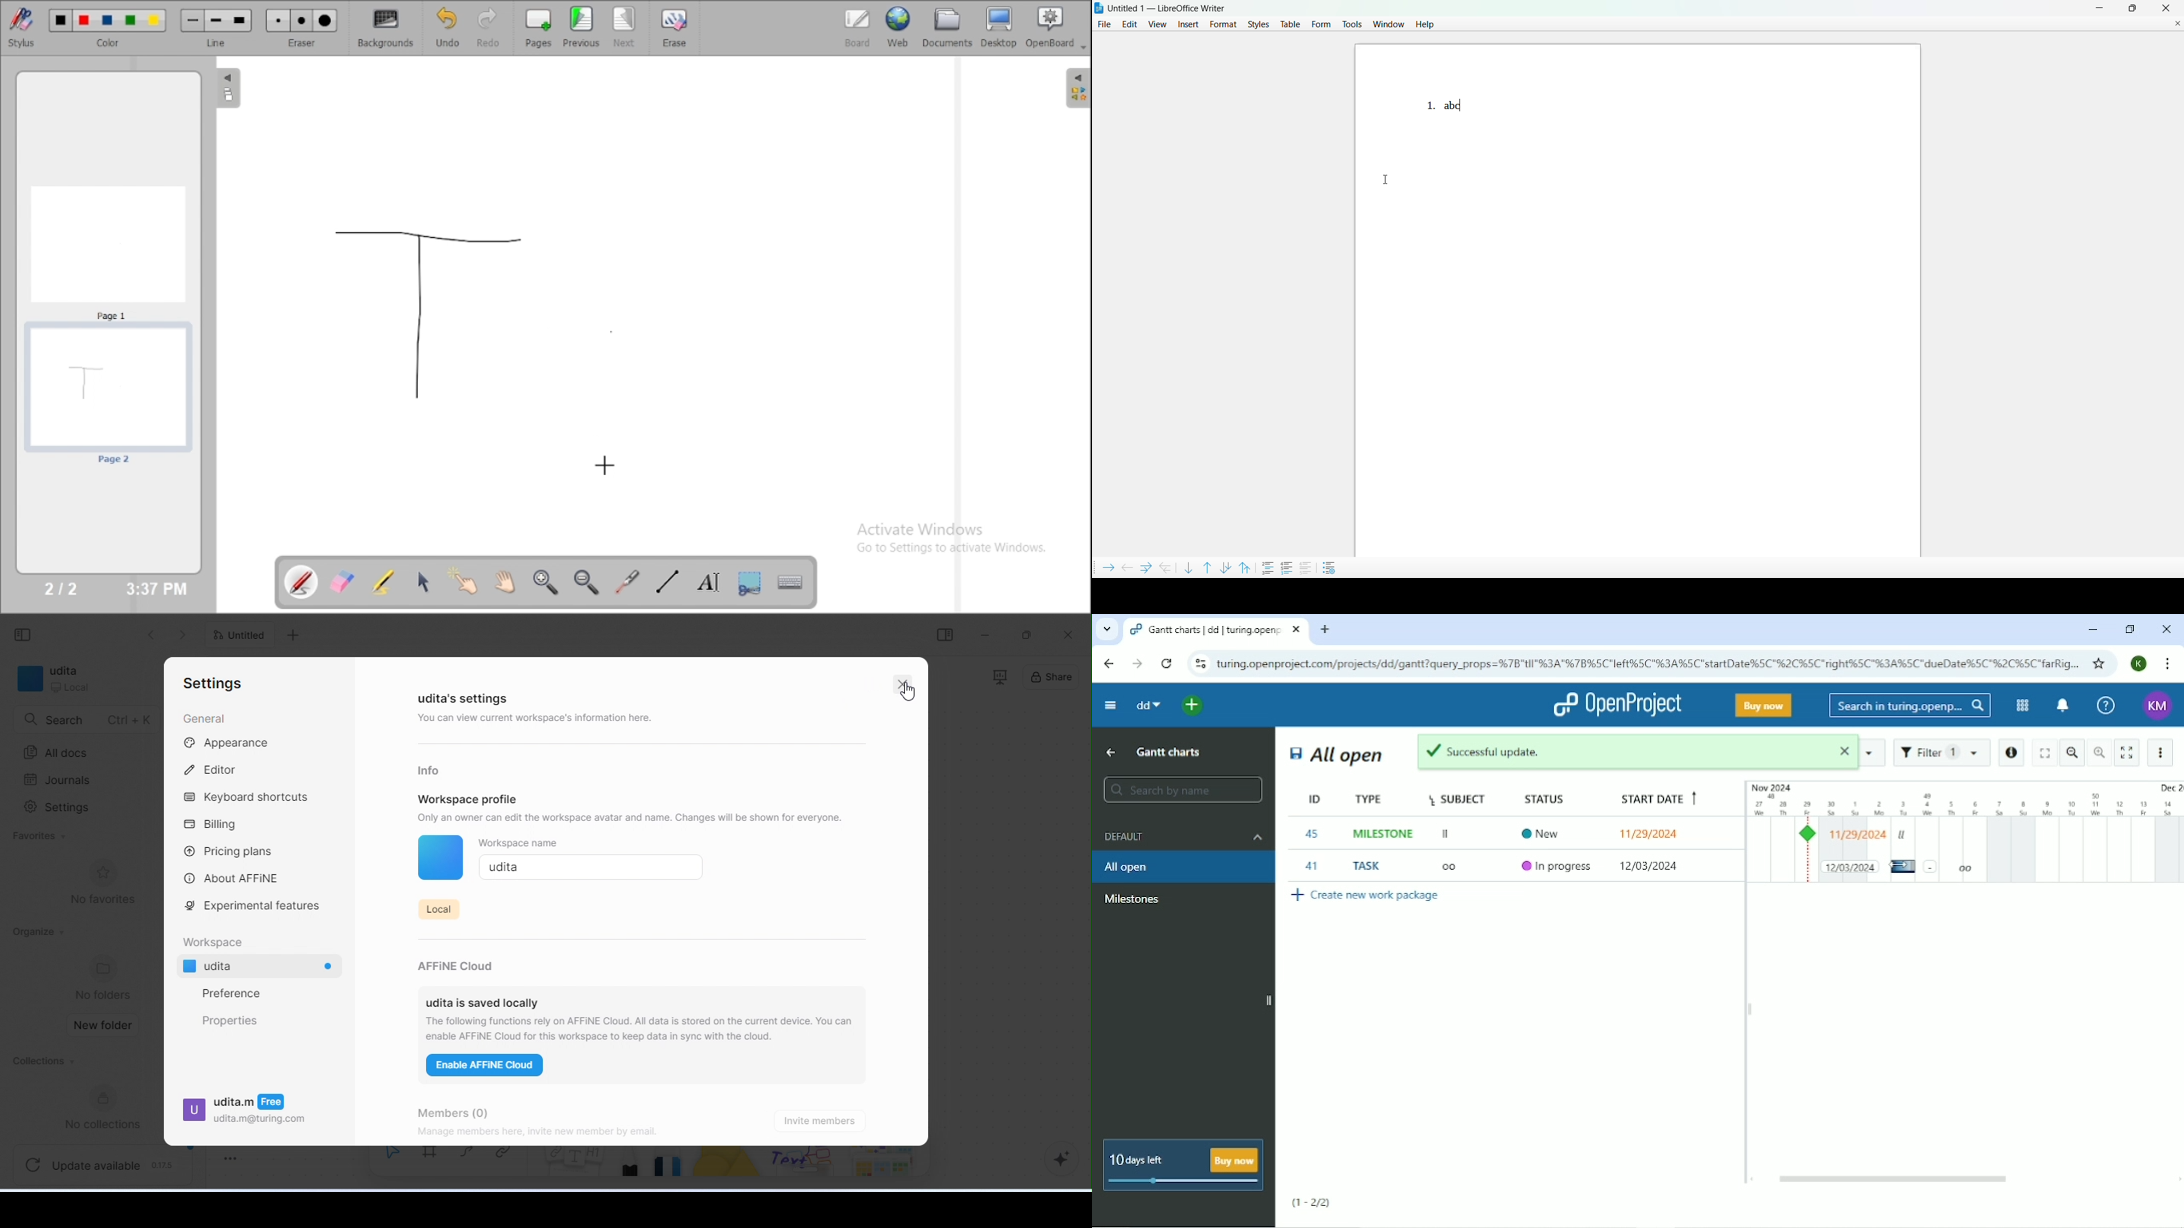 The height and width of the screenshot is (1232, 2184). What do you see at coordinates (671, 1168) in the screenshot?
I see `eraser` at bounding box center [671, 1168].